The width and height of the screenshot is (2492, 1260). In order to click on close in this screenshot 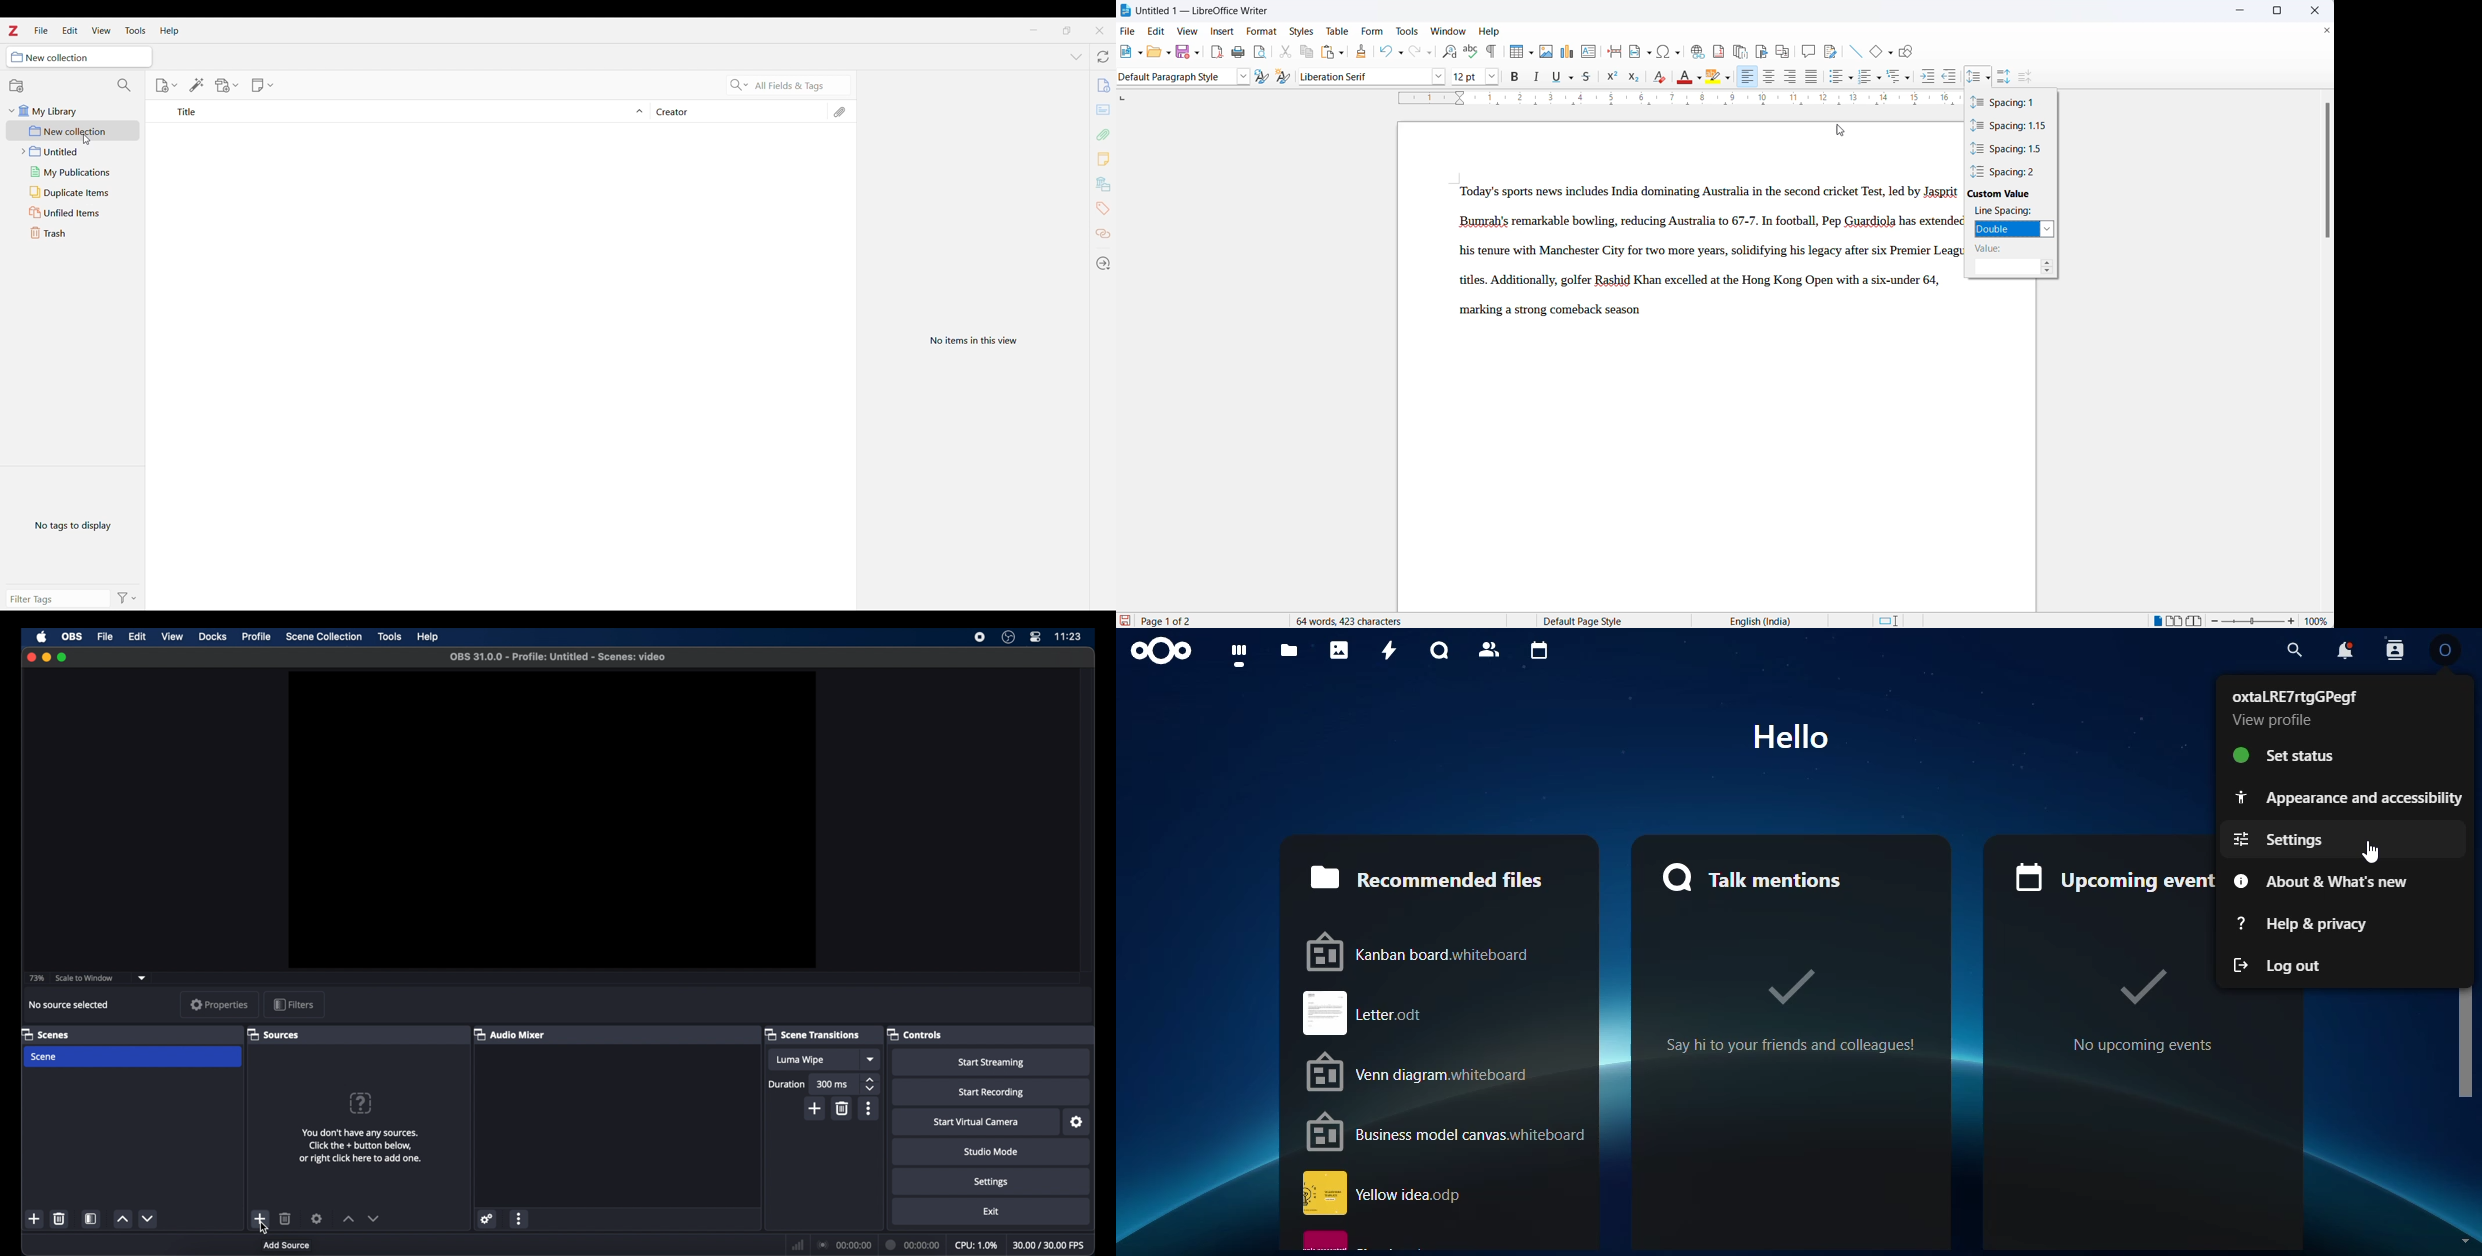, I will do `click(31, 656)`.